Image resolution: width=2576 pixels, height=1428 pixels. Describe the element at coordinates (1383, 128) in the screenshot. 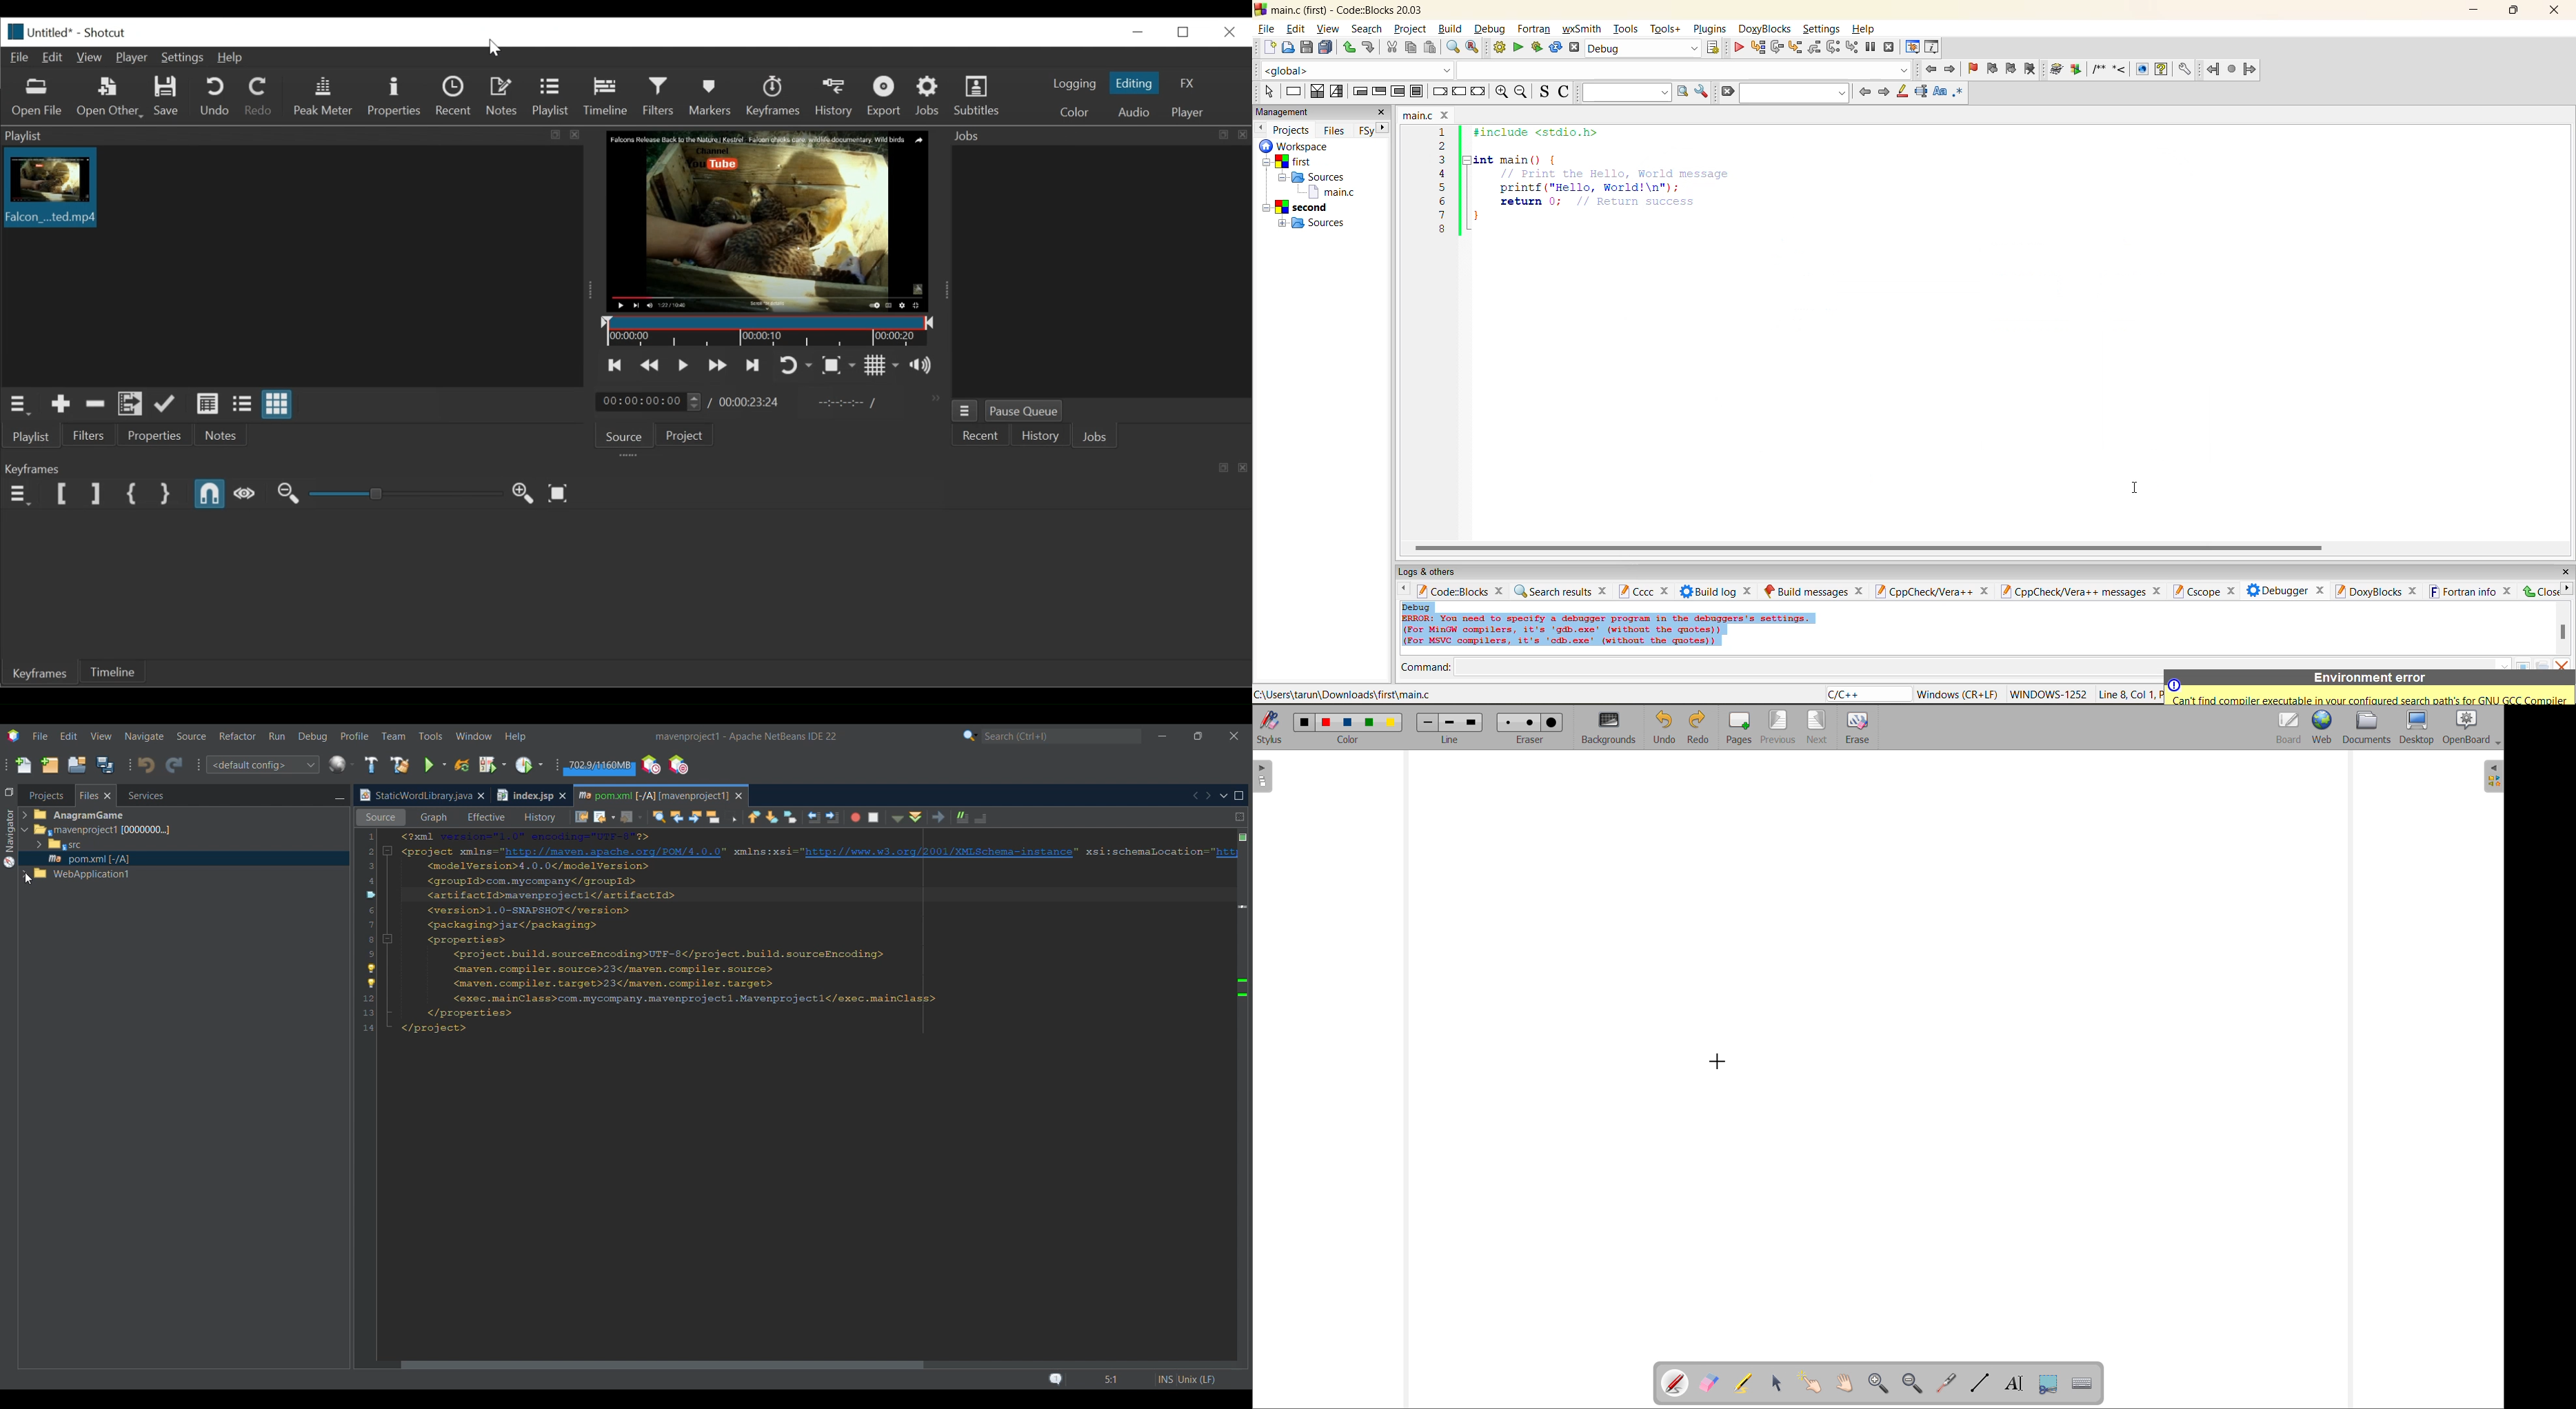

I see `next` at that location.